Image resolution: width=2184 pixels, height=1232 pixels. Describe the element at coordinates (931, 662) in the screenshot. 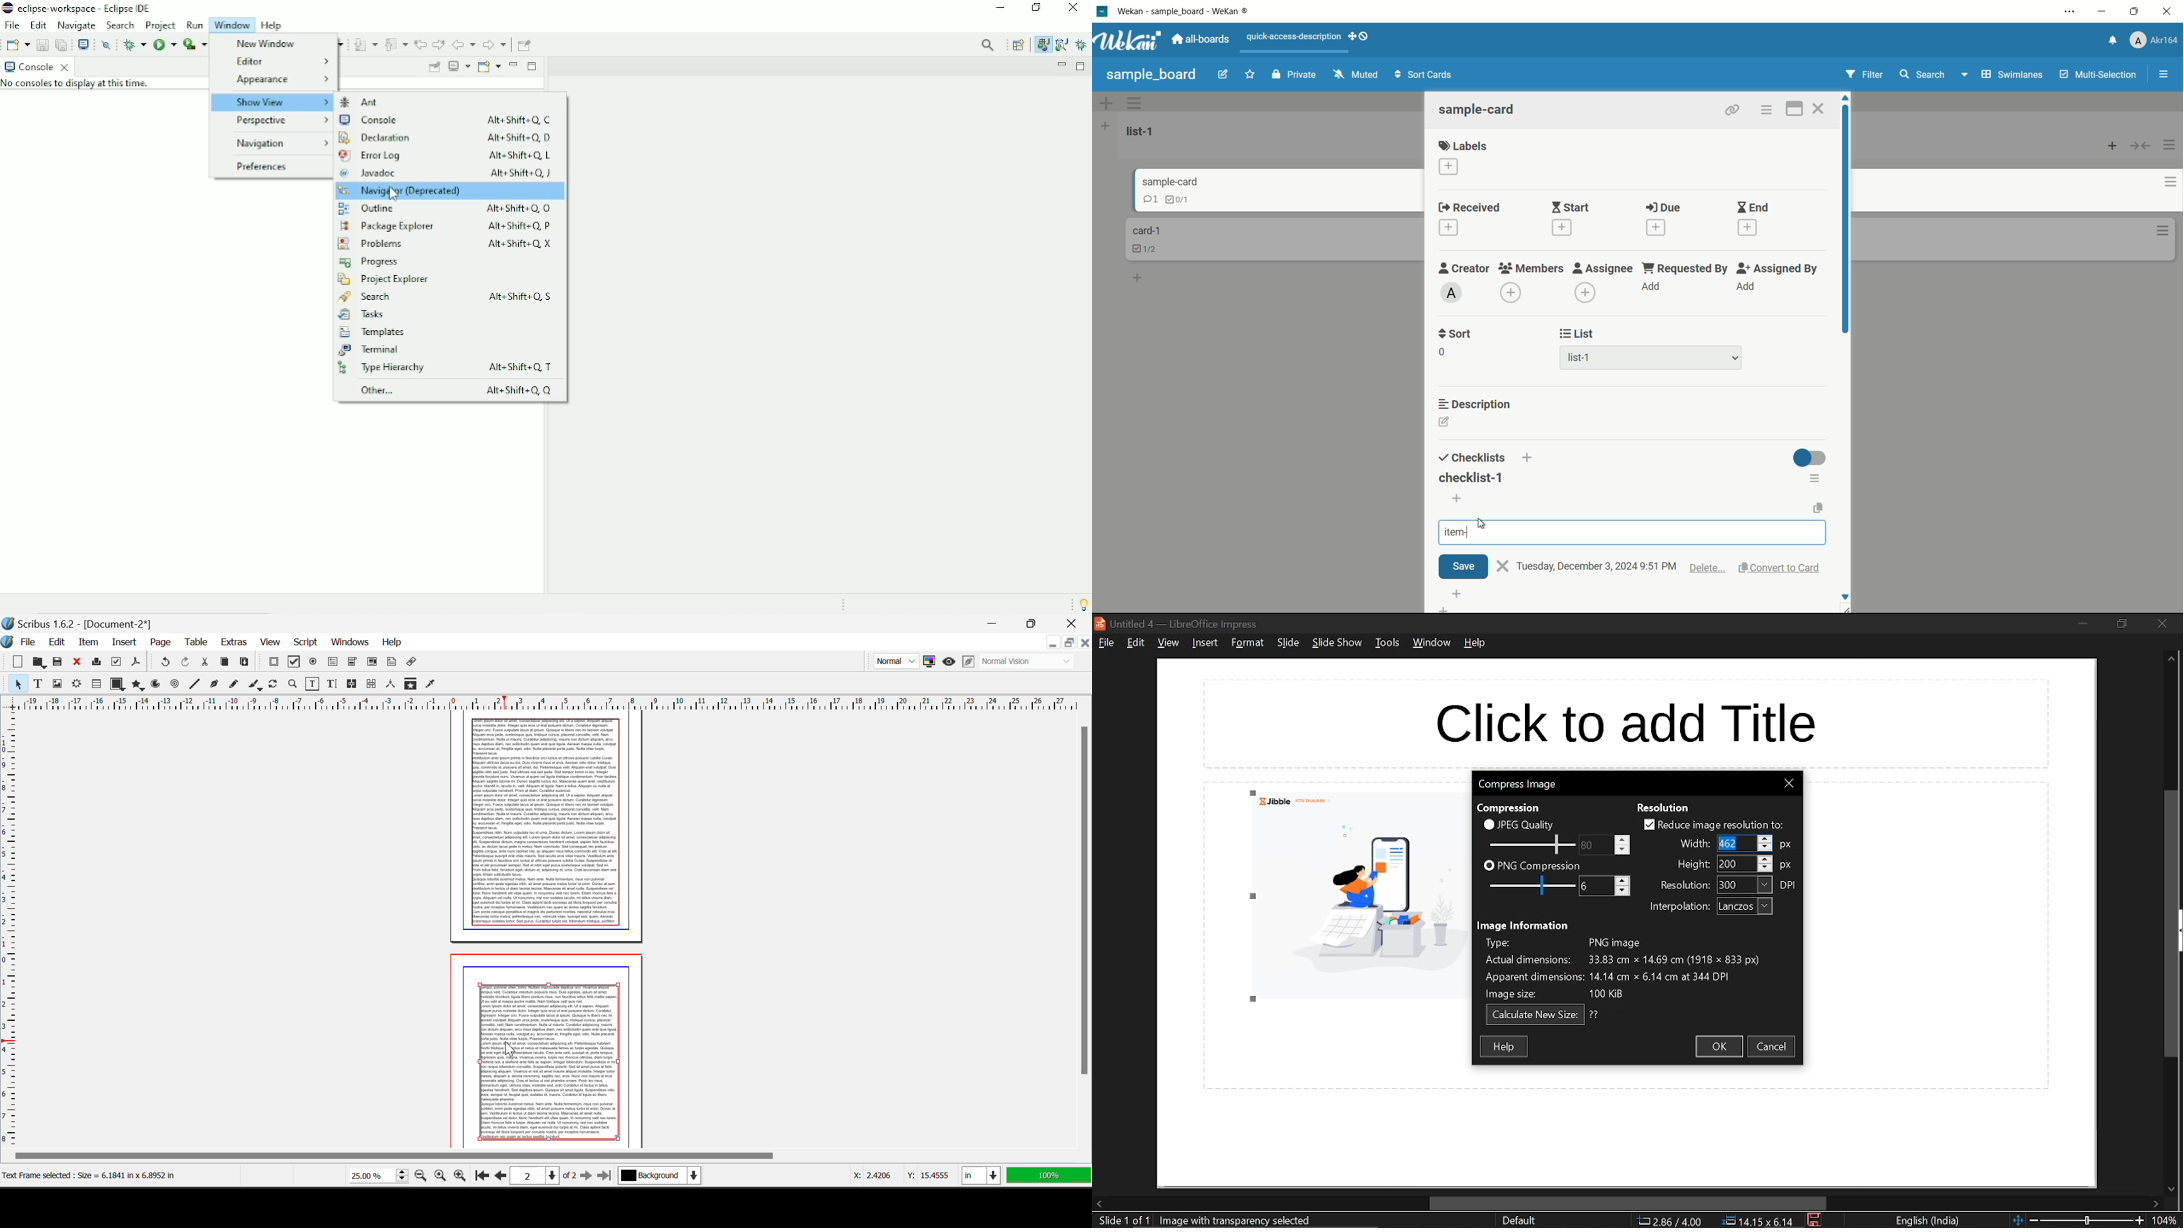

I see `Toggle Color Management` at that location.